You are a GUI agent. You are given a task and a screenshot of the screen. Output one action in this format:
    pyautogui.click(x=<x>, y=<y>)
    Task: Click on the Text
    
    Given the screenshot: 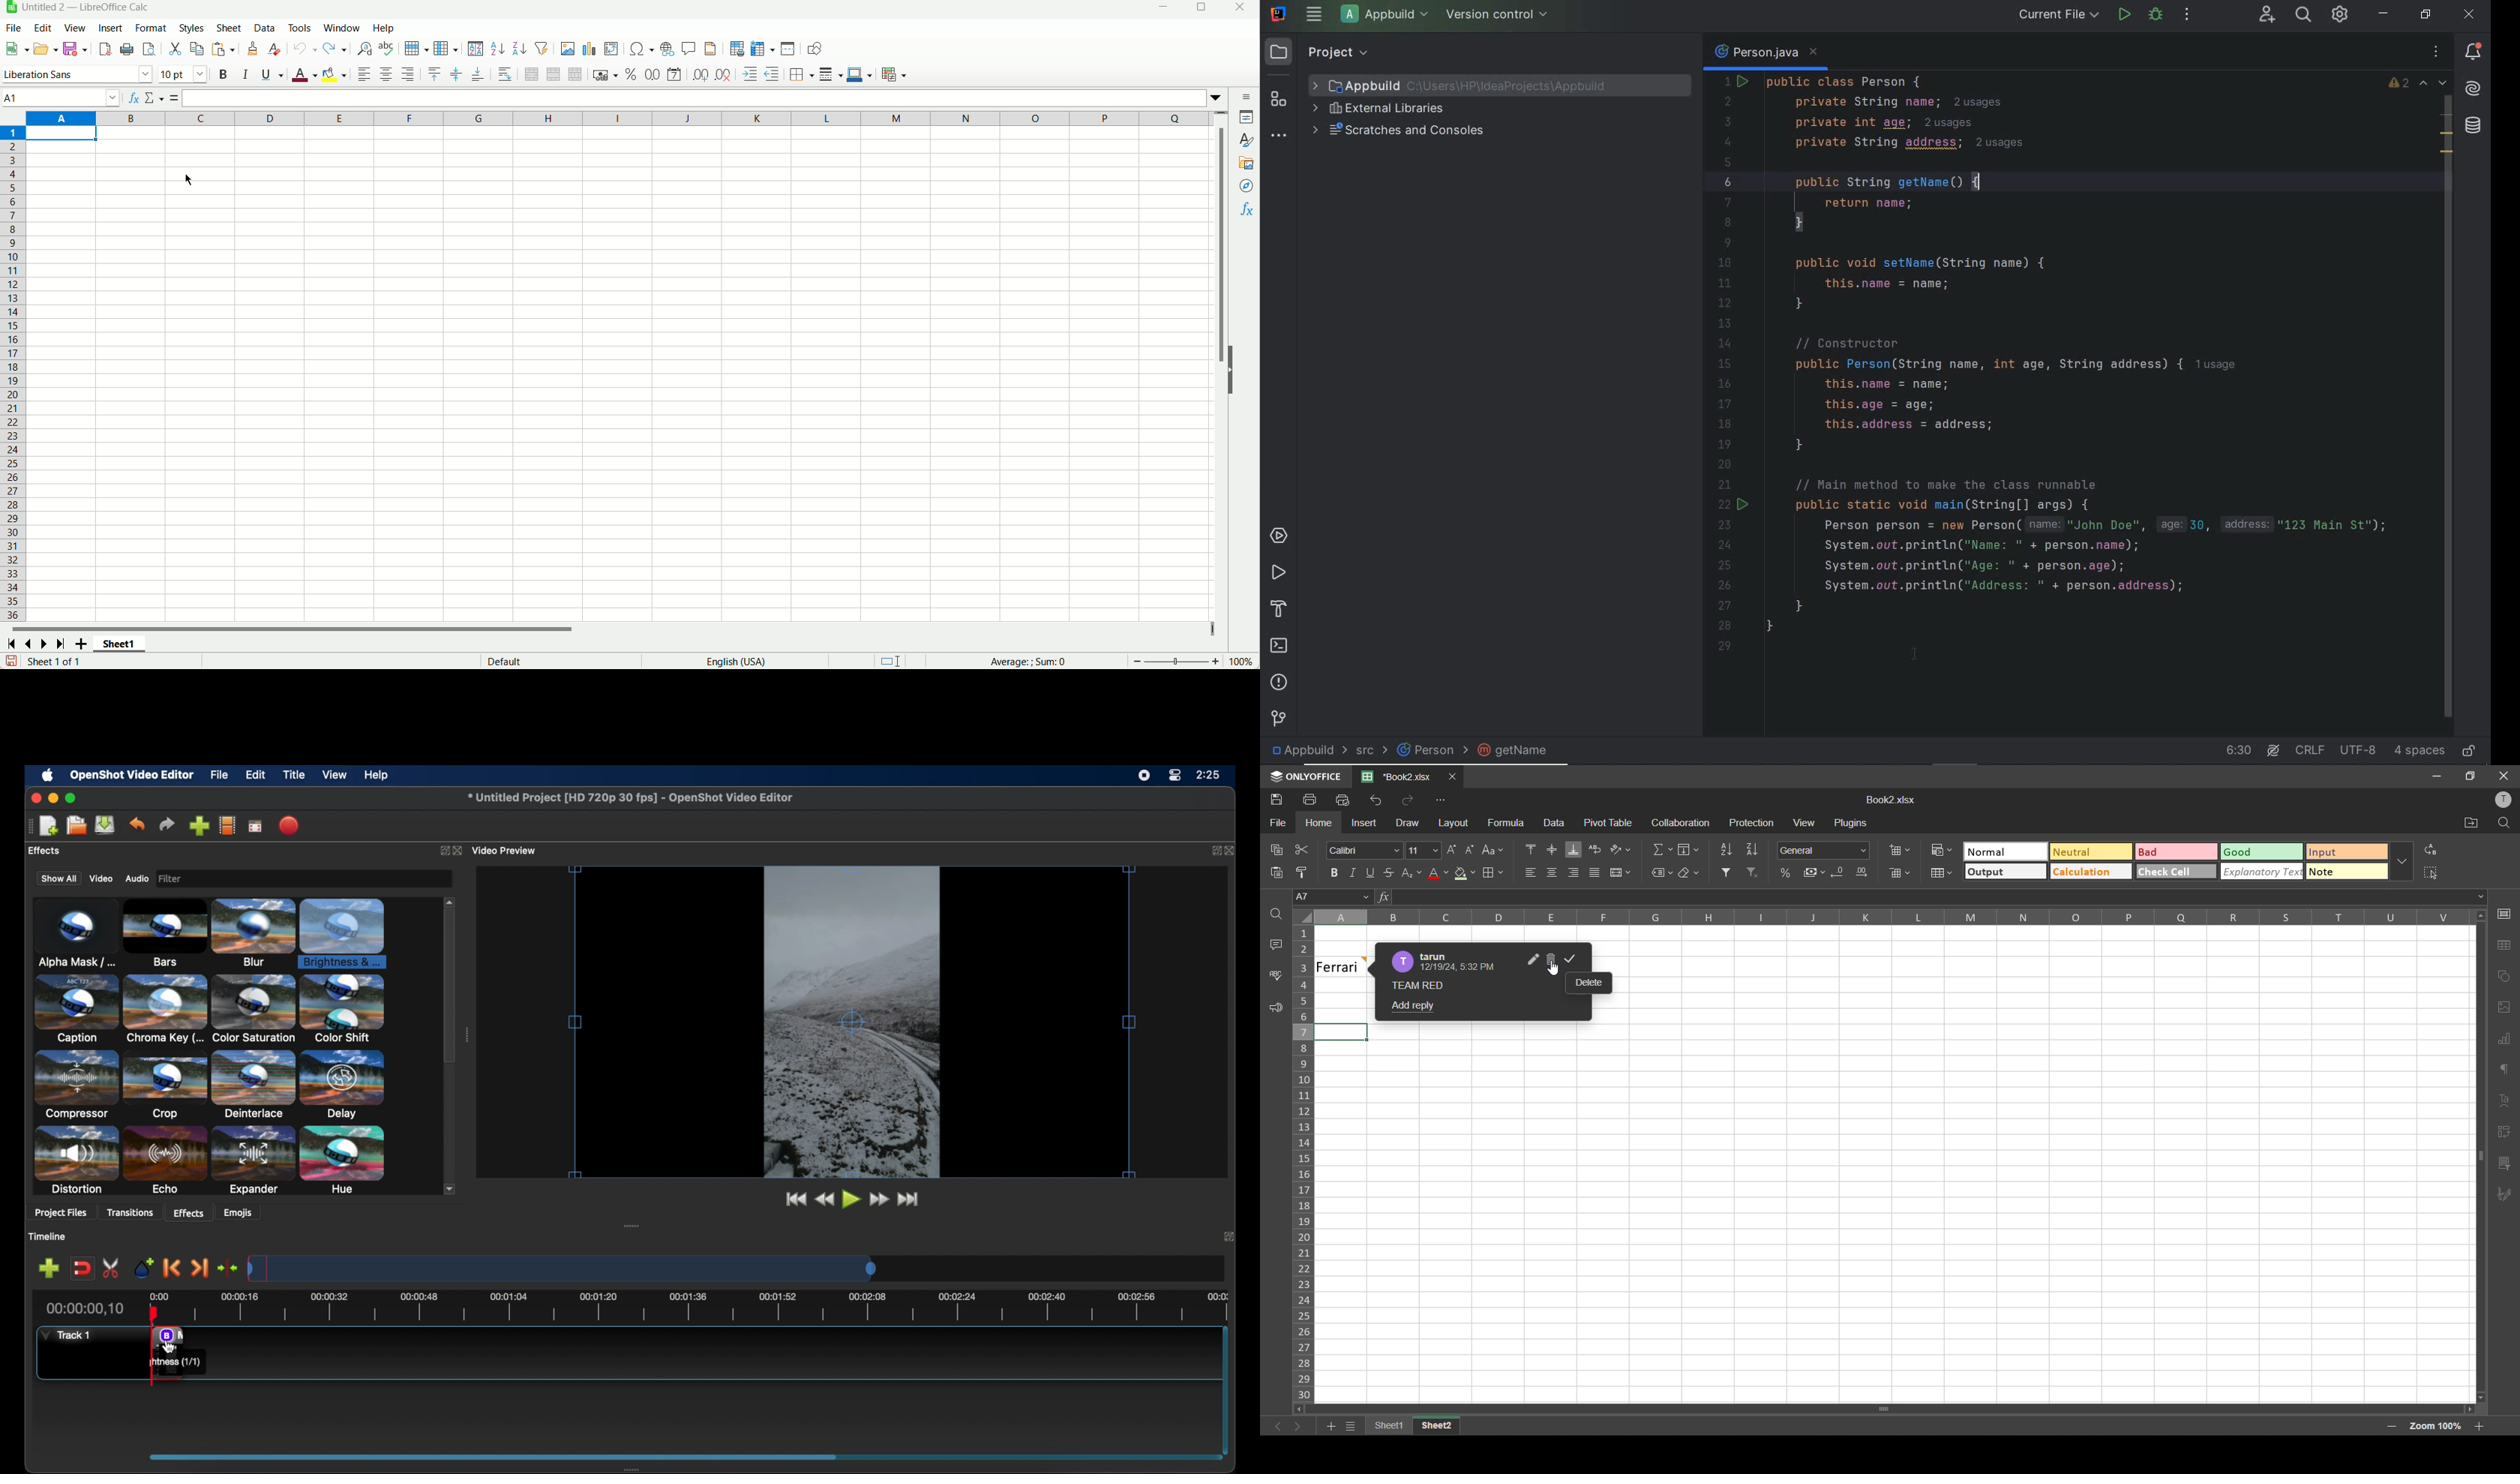 What is the action you would take?
    pyautogui.click(x=53, y=662)
    